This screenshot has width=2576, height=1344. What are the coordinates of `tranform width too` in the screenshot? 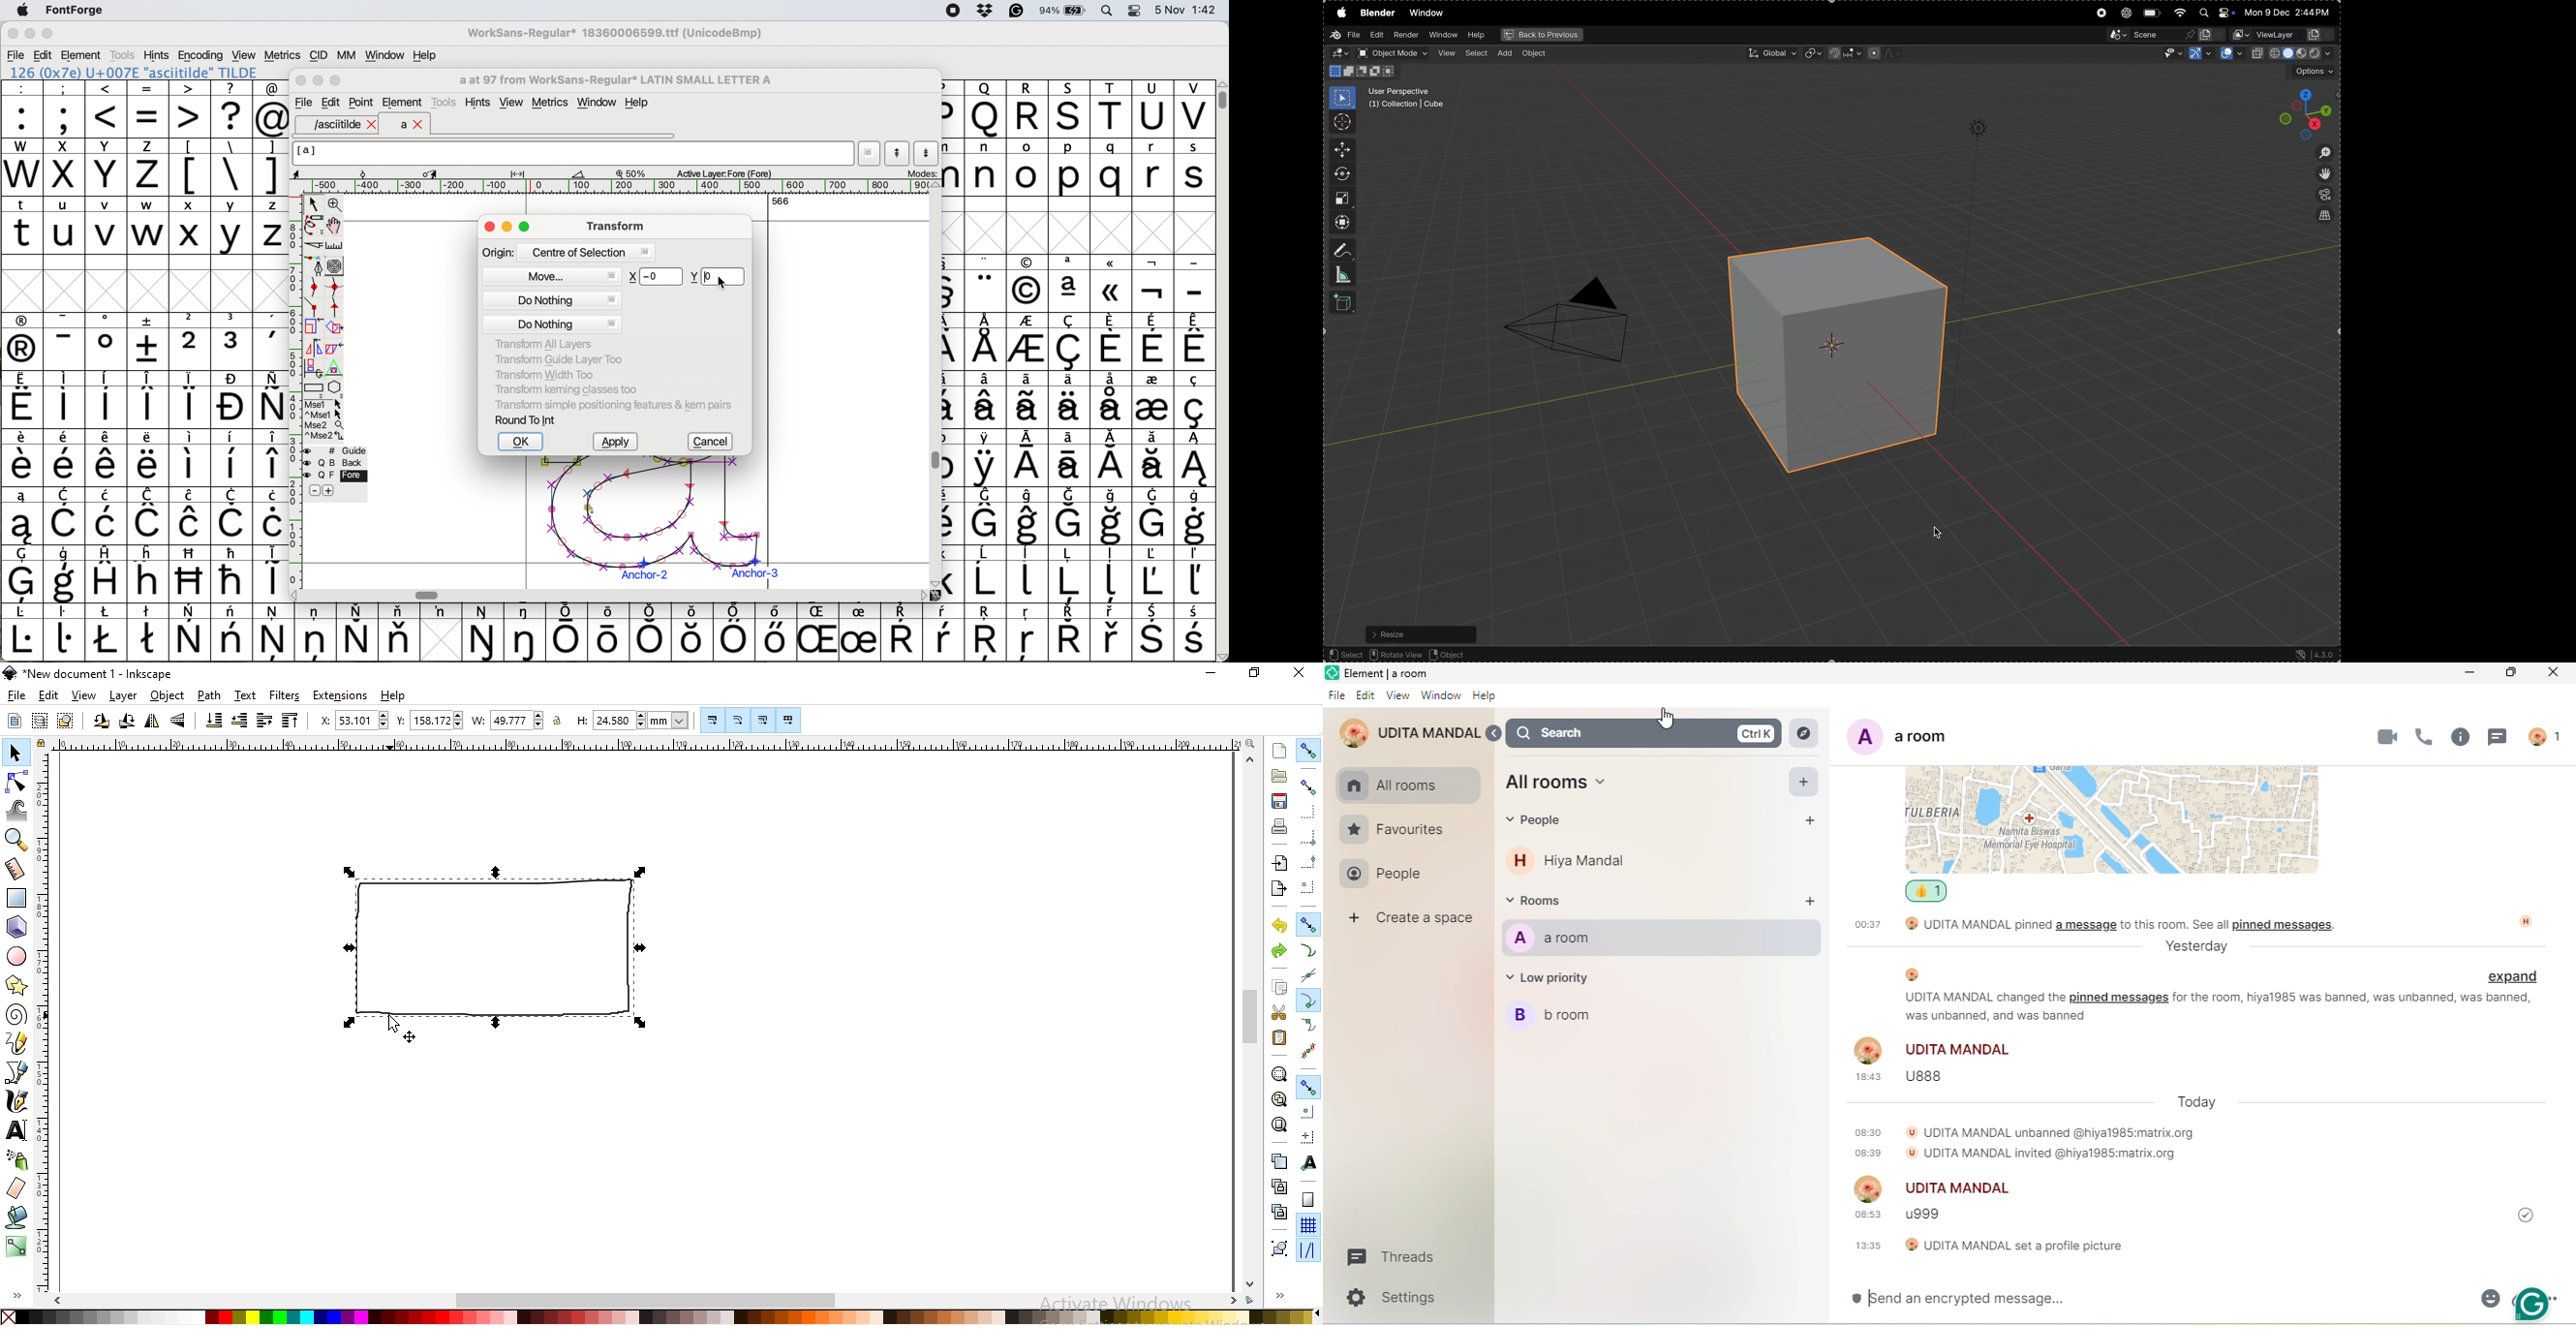 It's located at (550, 374).